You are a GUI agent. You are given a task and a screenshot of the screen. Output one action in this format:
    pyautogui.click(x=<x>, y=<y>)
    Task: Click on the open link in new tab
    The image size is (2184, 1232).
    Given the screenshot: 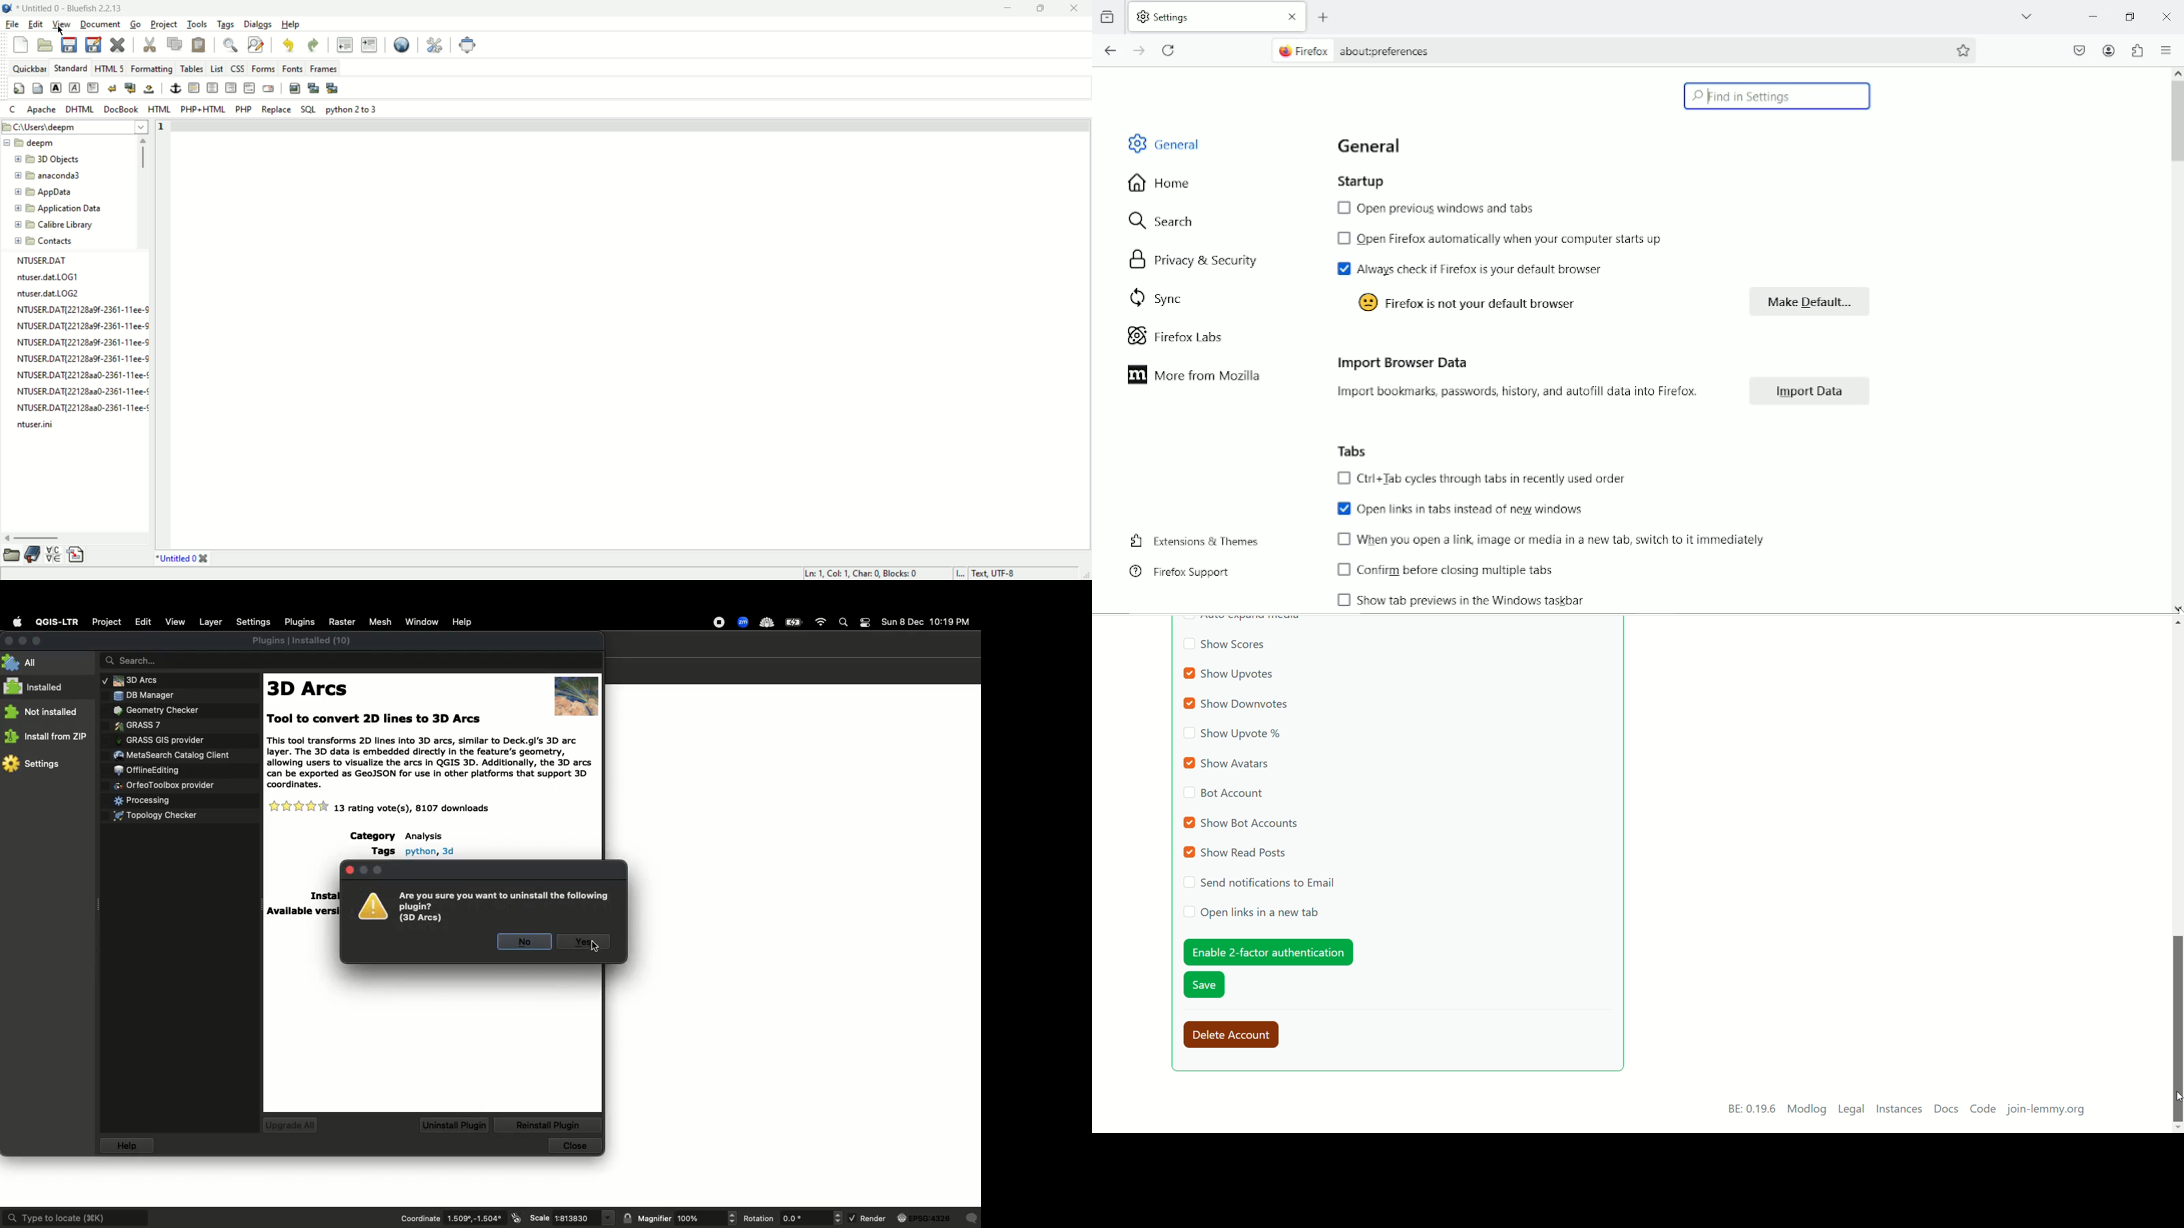 What is the action you would take?
    pyautogui.click(x=1251, y=913)
    